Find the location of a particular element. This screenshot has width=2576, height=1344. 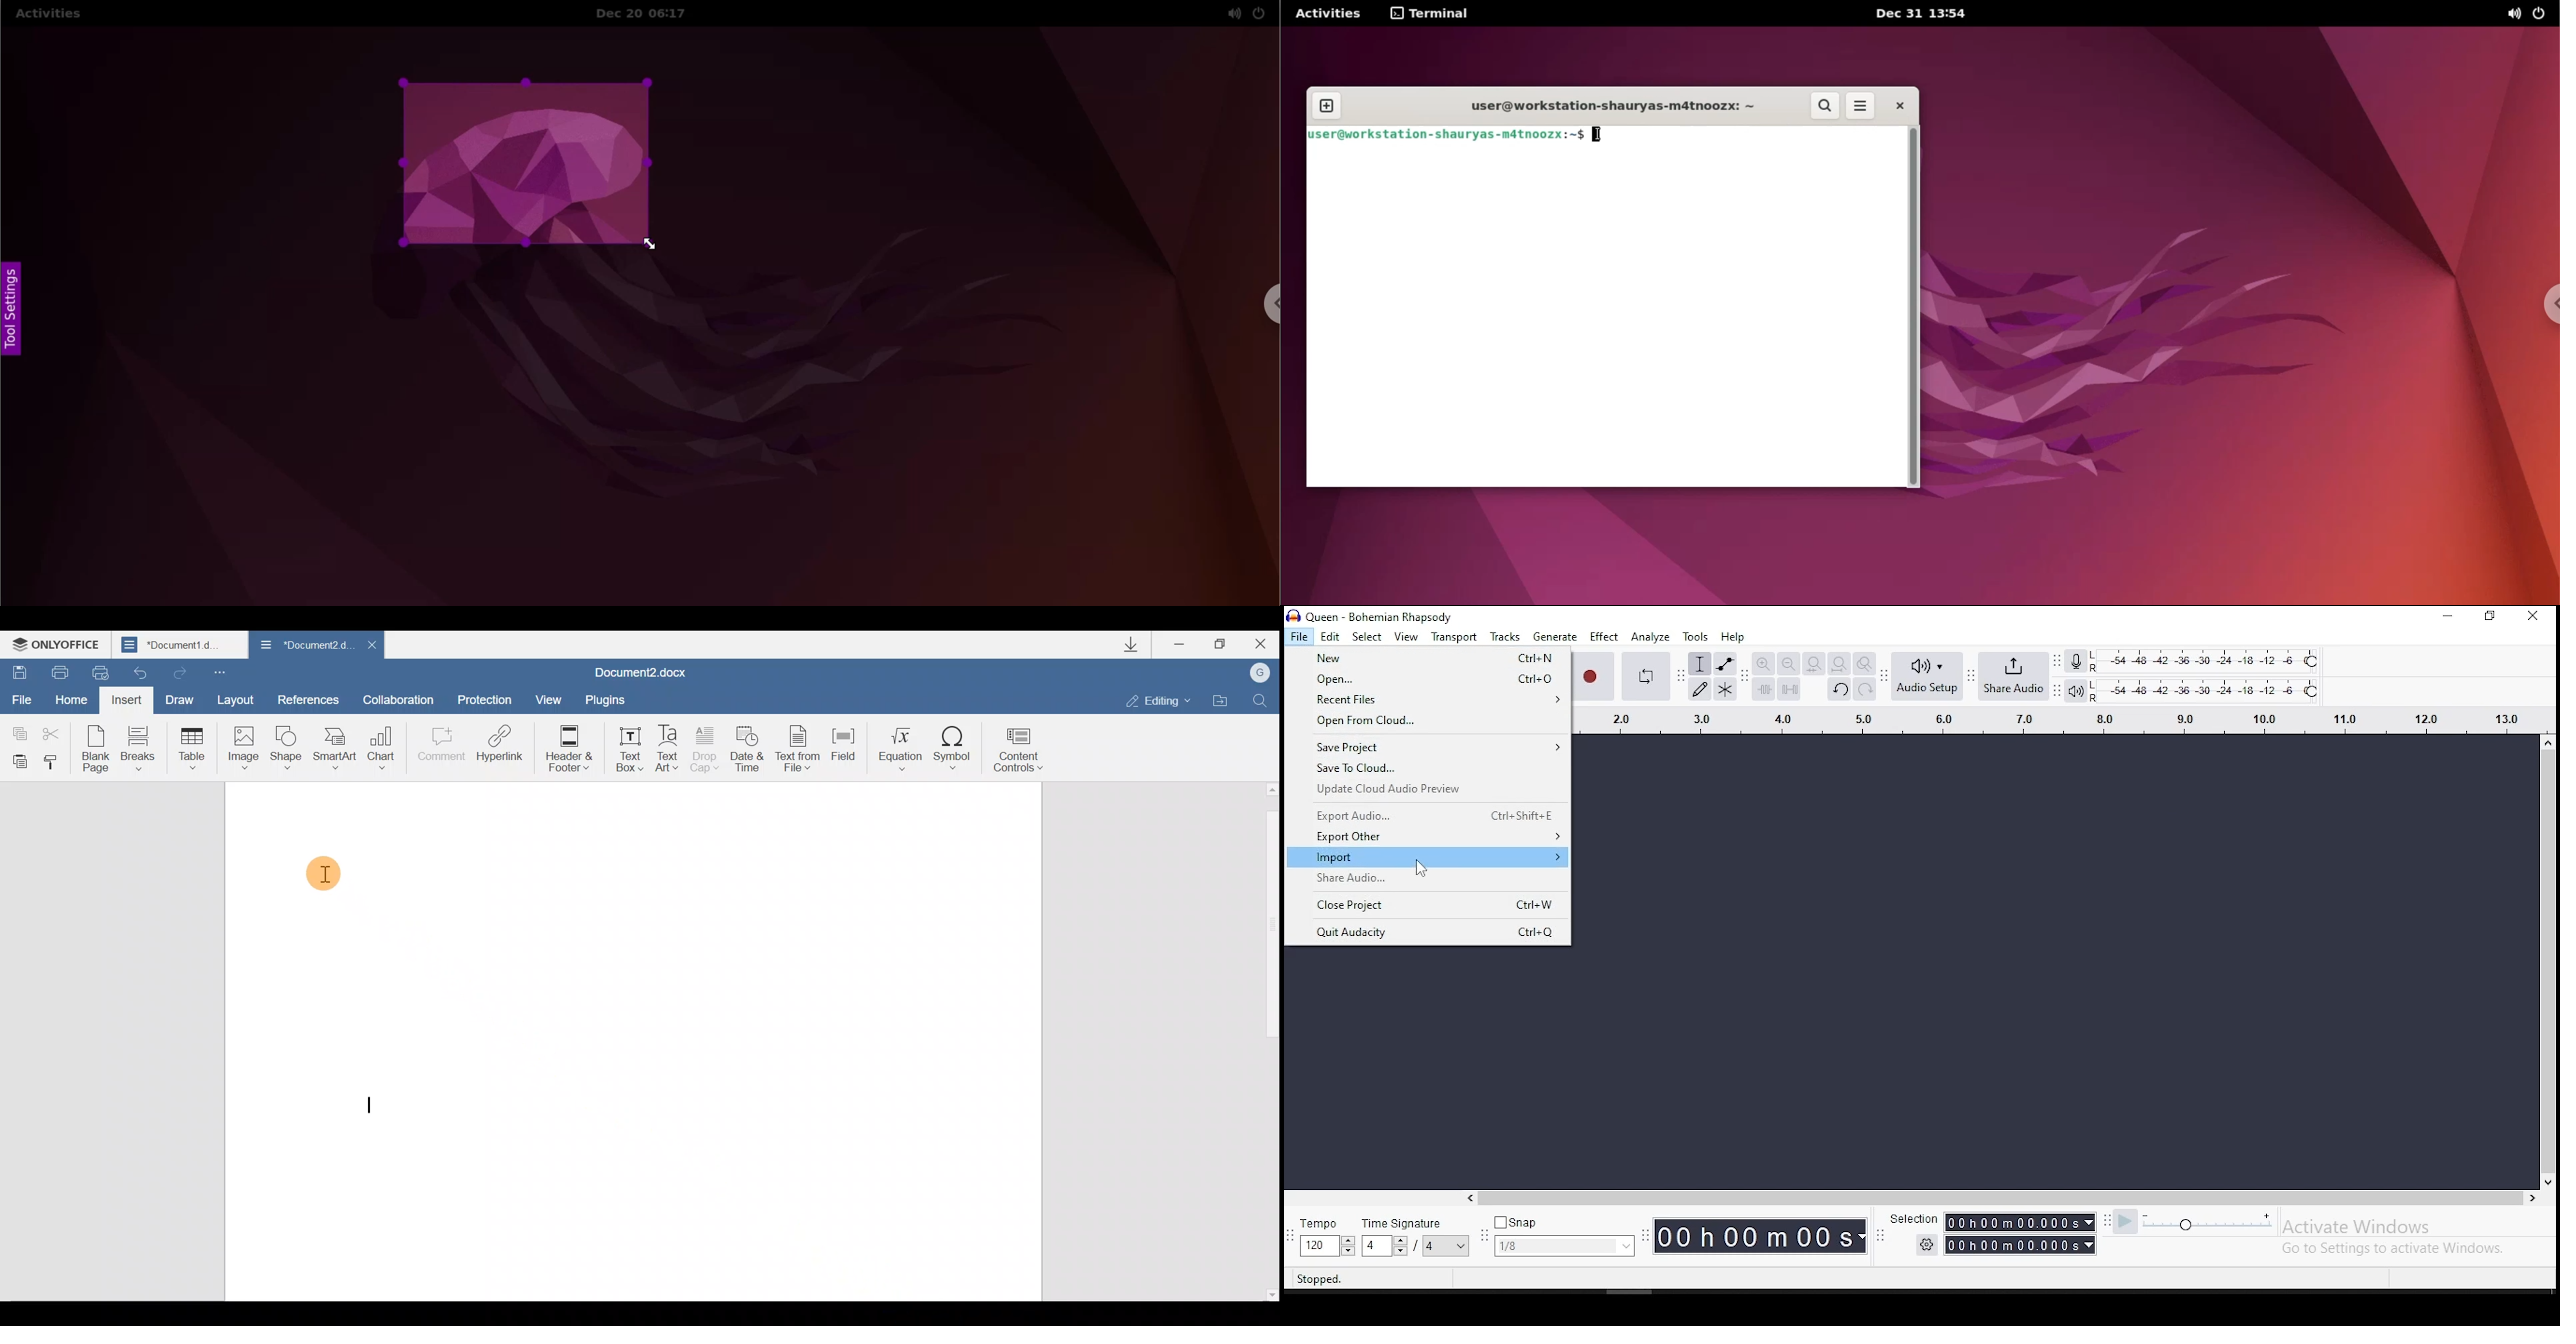

chrome options is located at coordinates (2547, 305).